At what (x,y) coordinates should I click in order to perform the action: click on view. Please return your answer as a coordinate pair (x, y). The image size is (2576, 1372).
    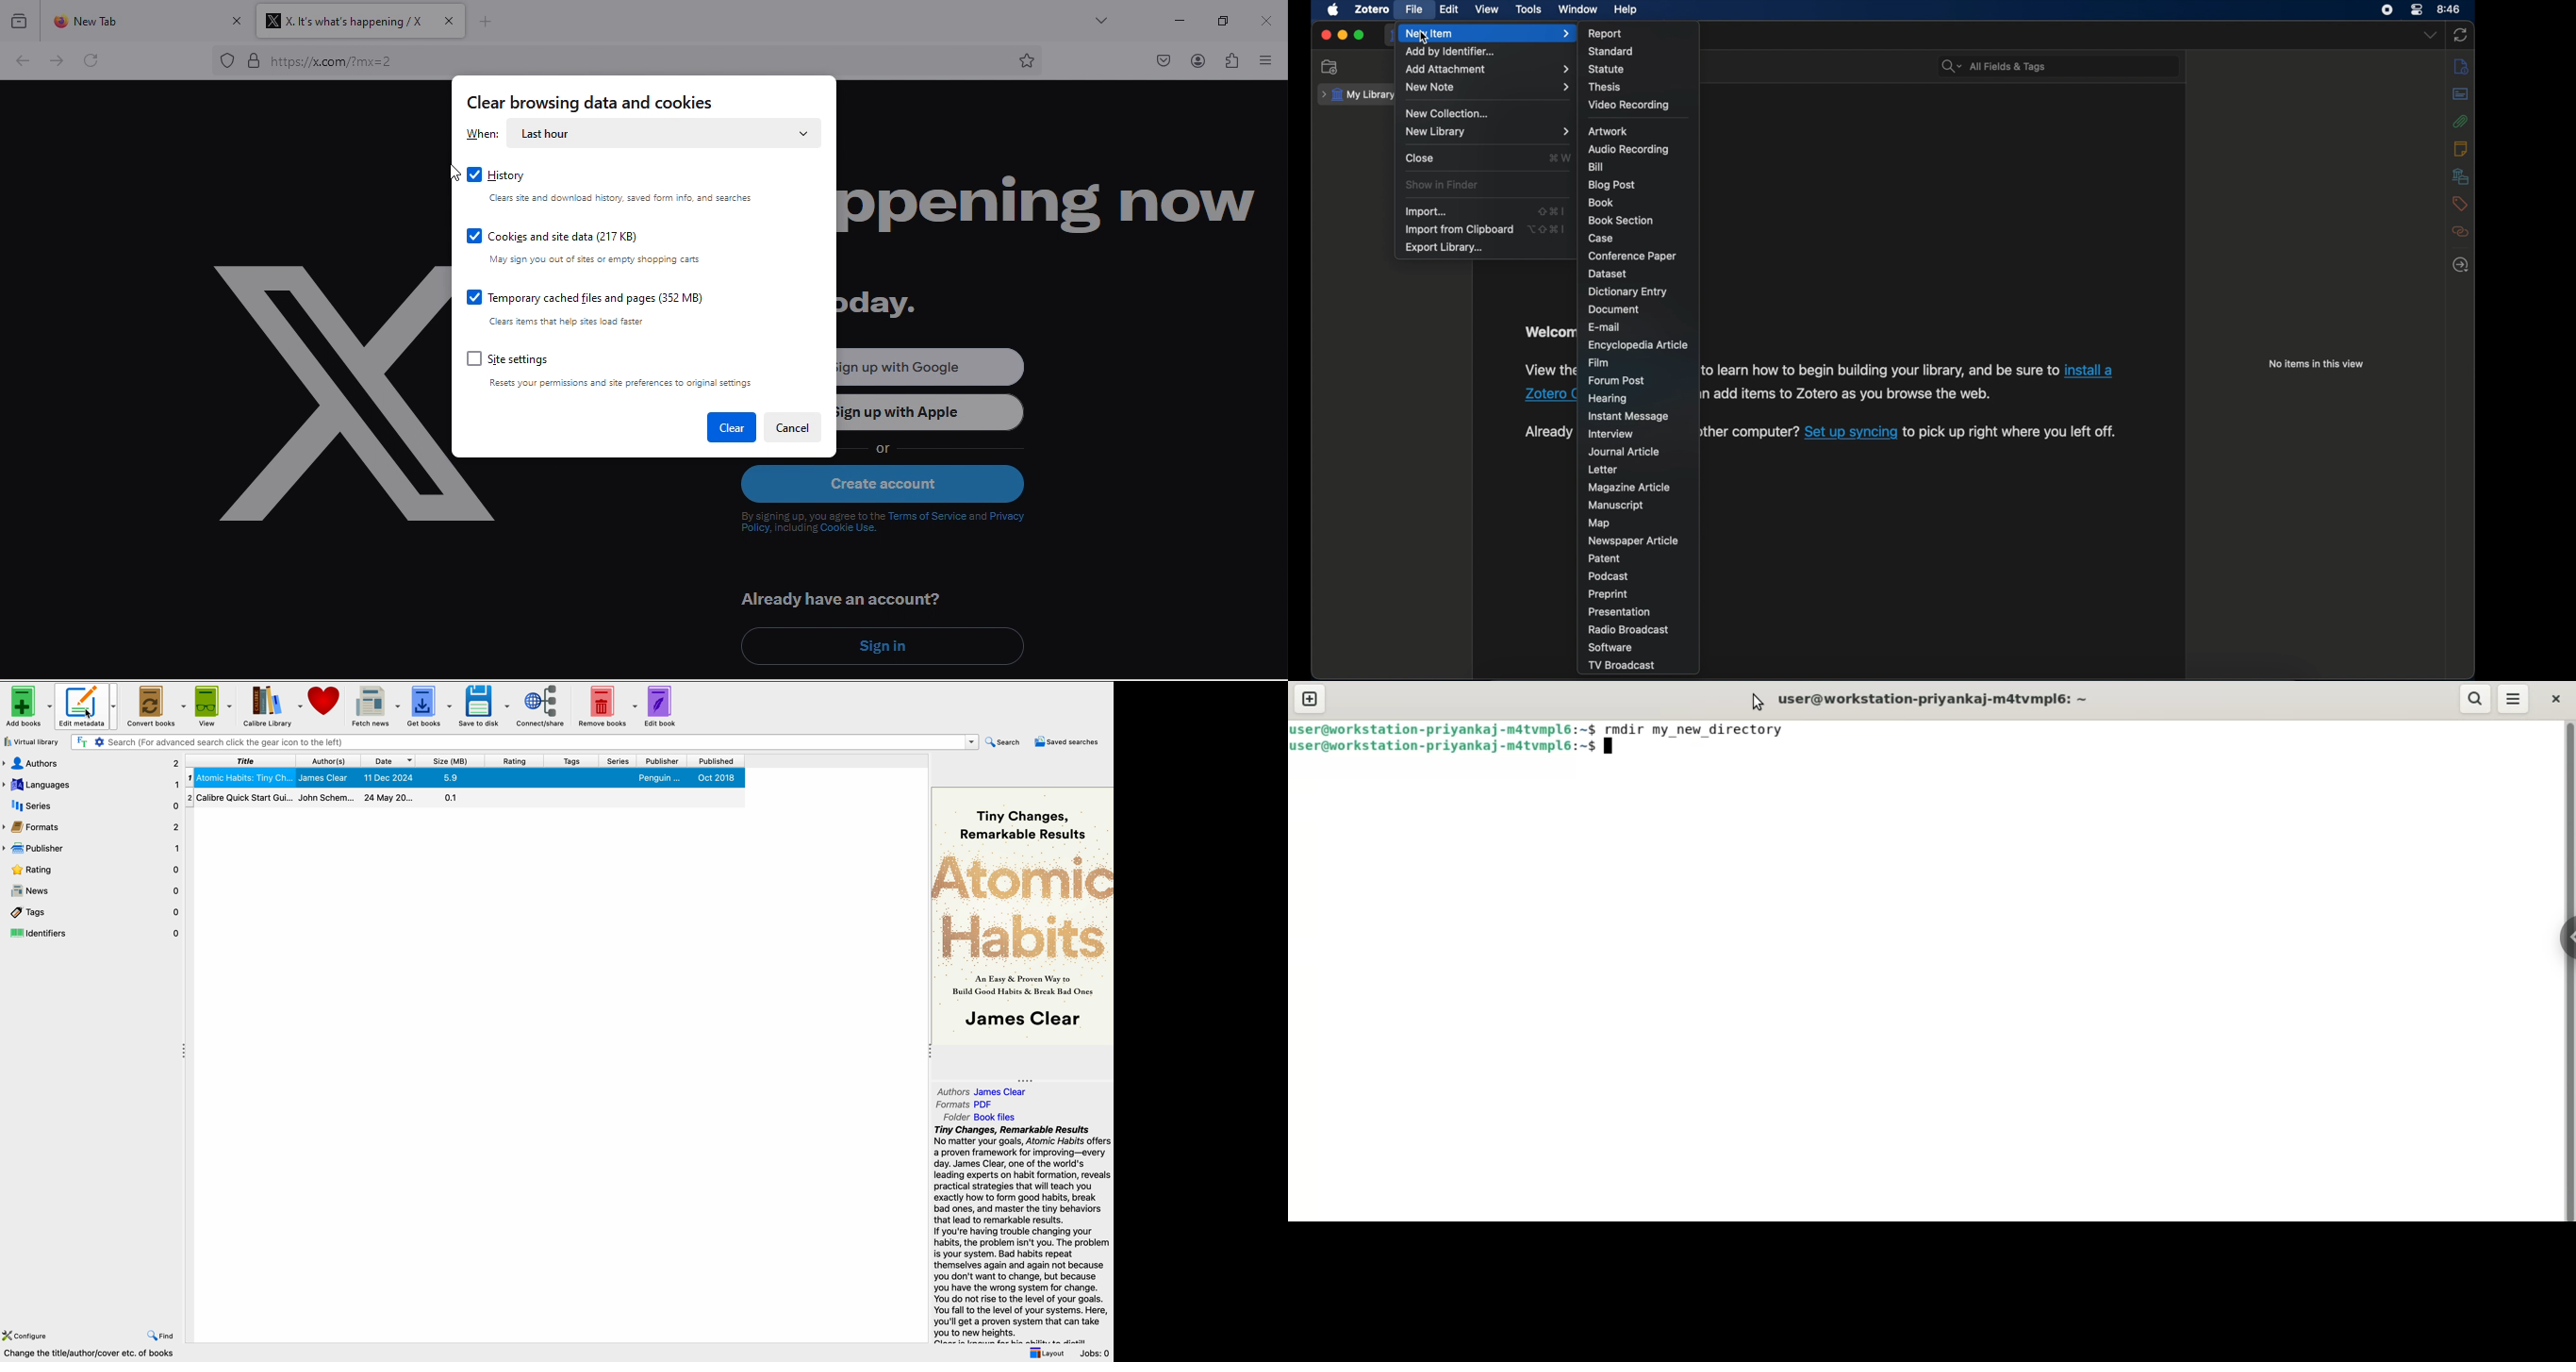
    Looking at the image, I should click on (212, 705).